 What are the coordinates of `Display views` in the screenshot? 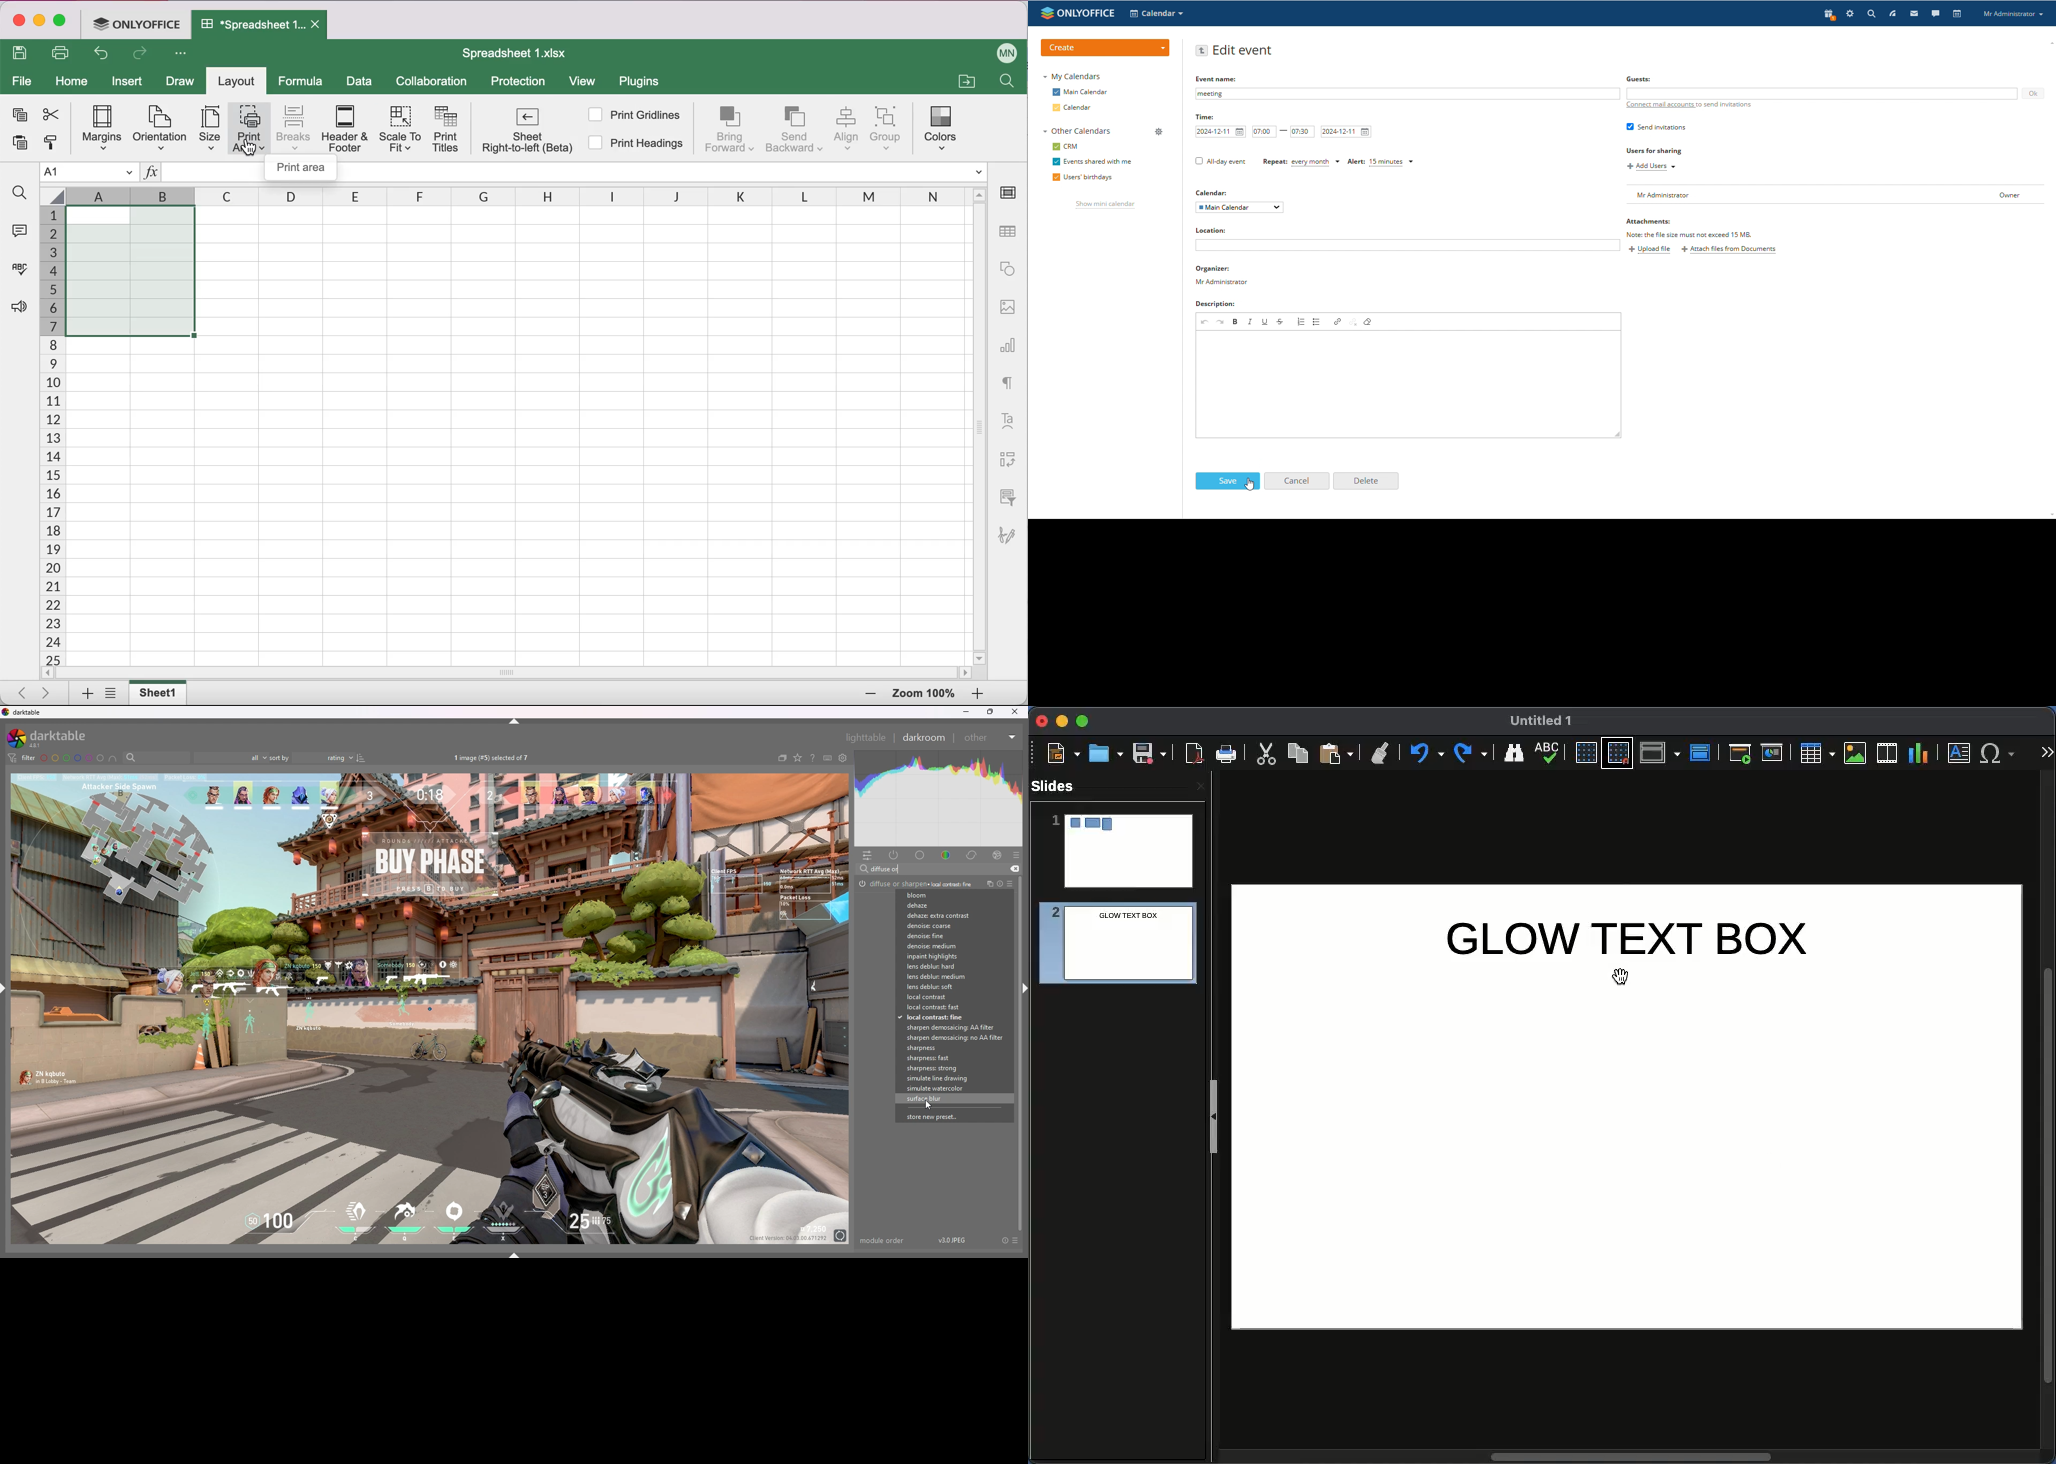 It's located at (1663, 751).